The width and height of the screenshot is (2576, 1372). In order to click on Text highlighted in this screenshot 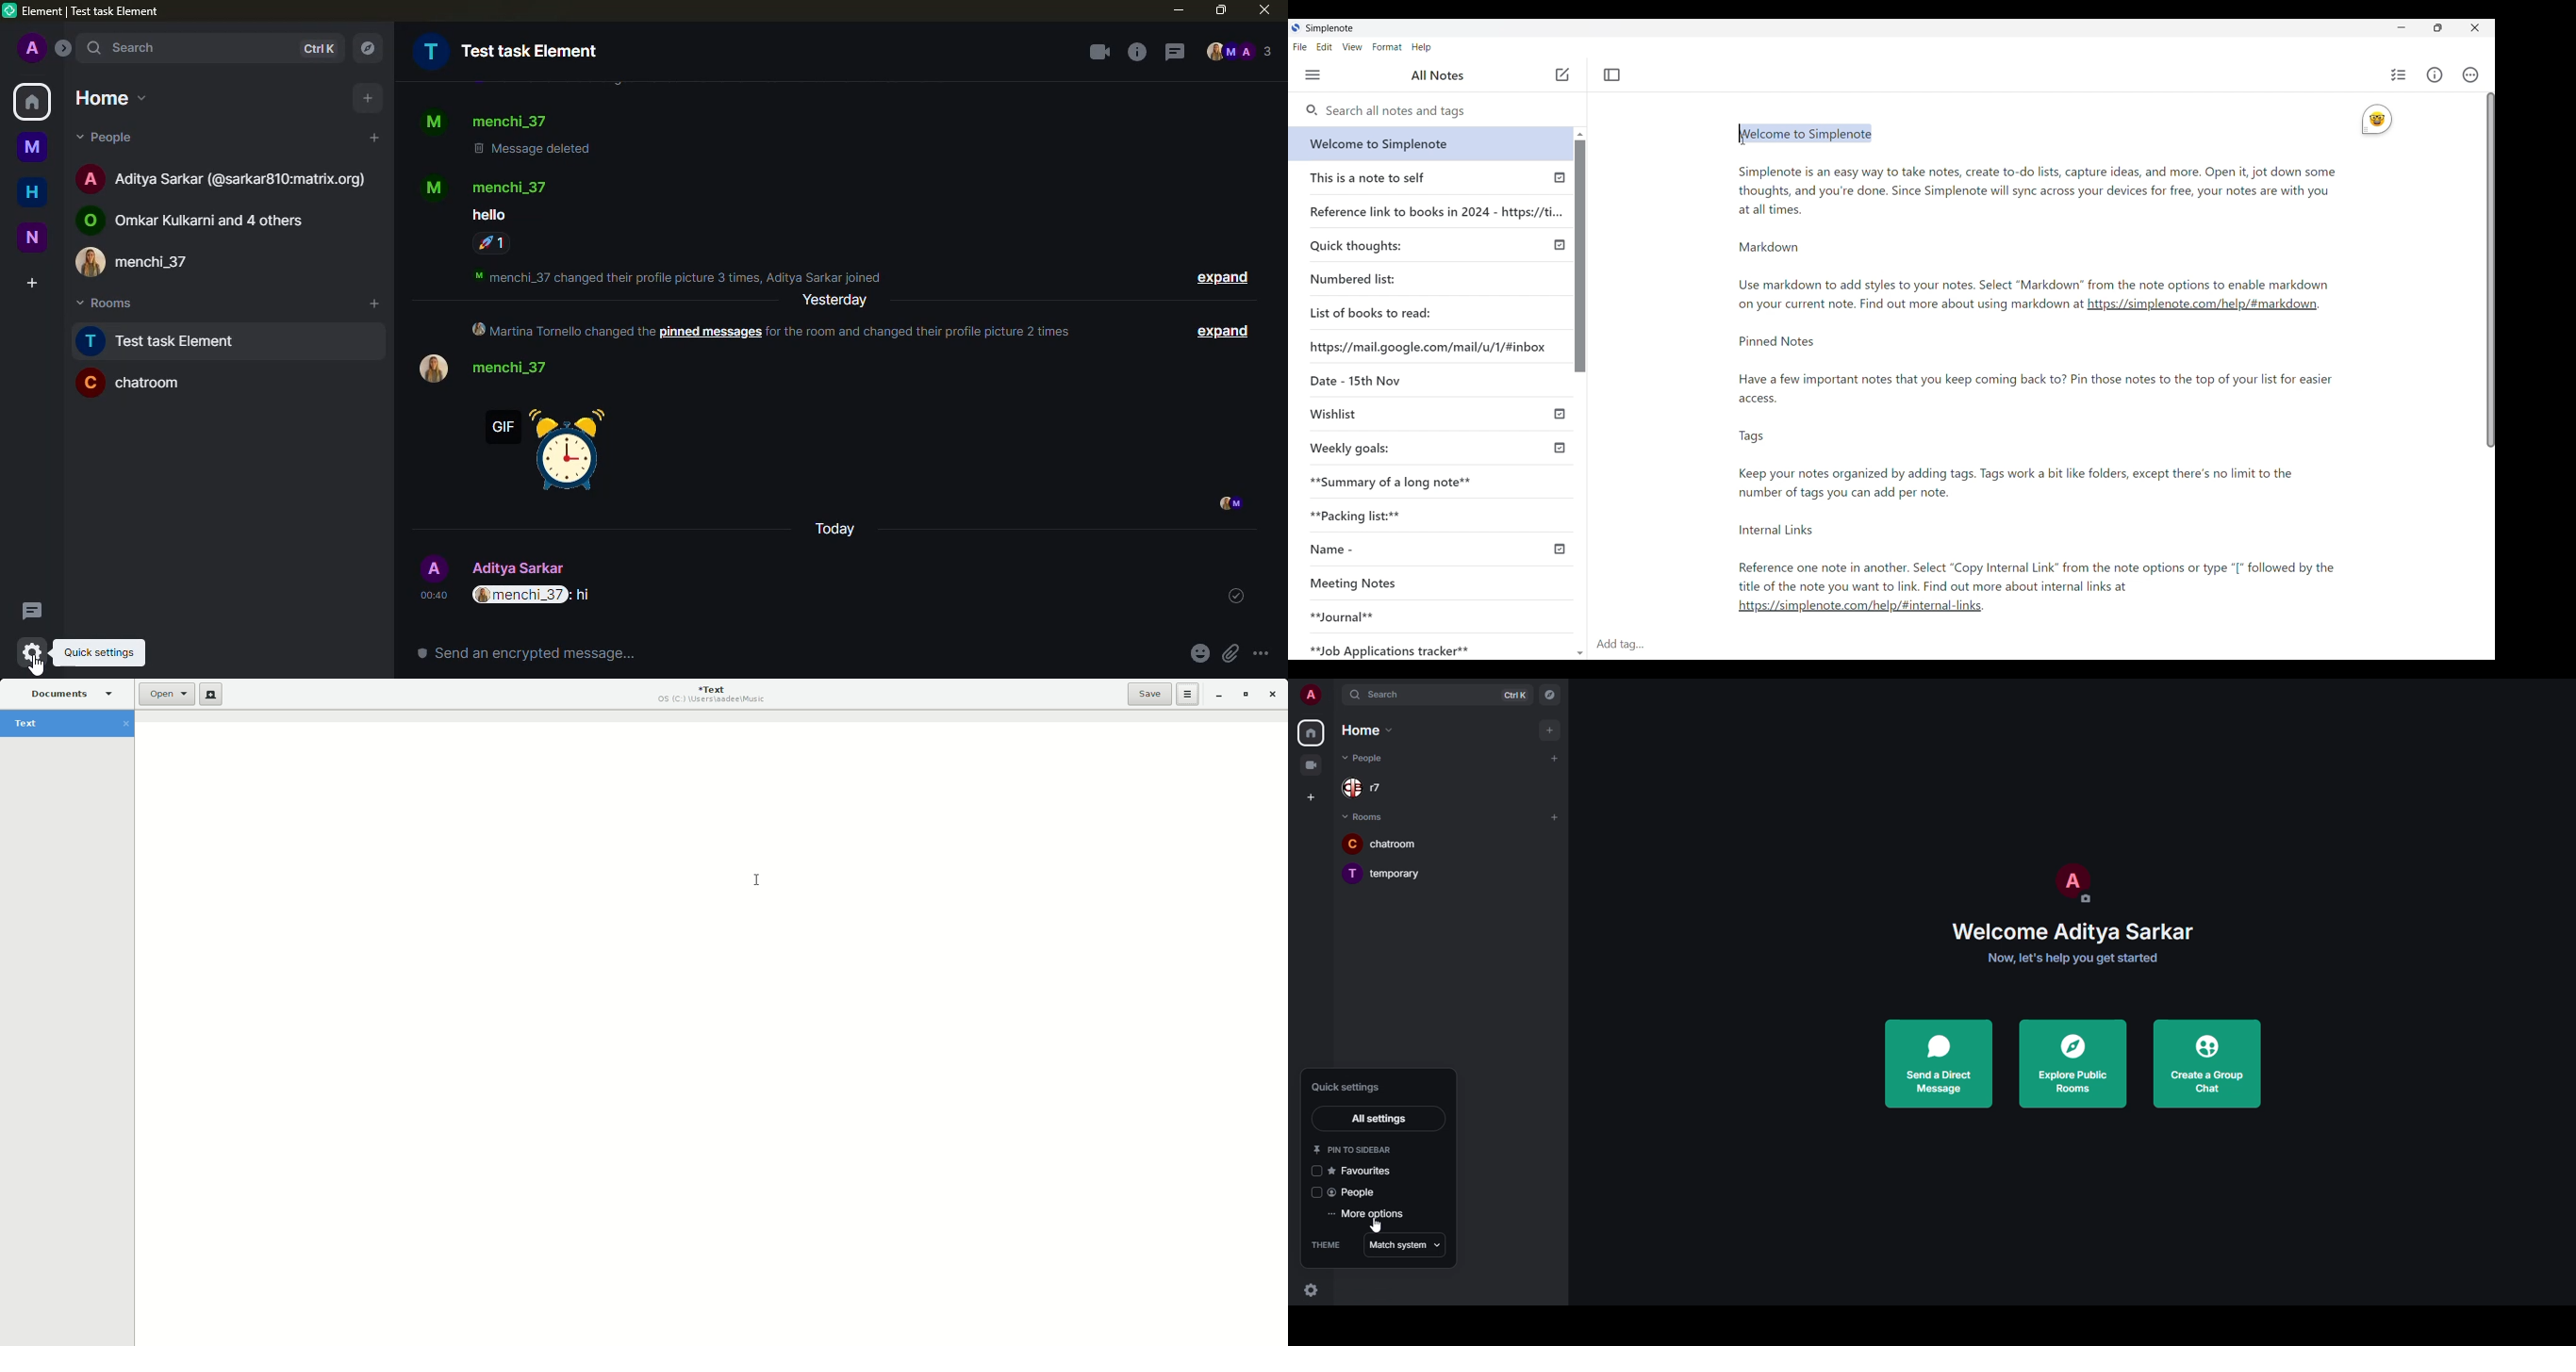, I will do `click(1810, 135)`.